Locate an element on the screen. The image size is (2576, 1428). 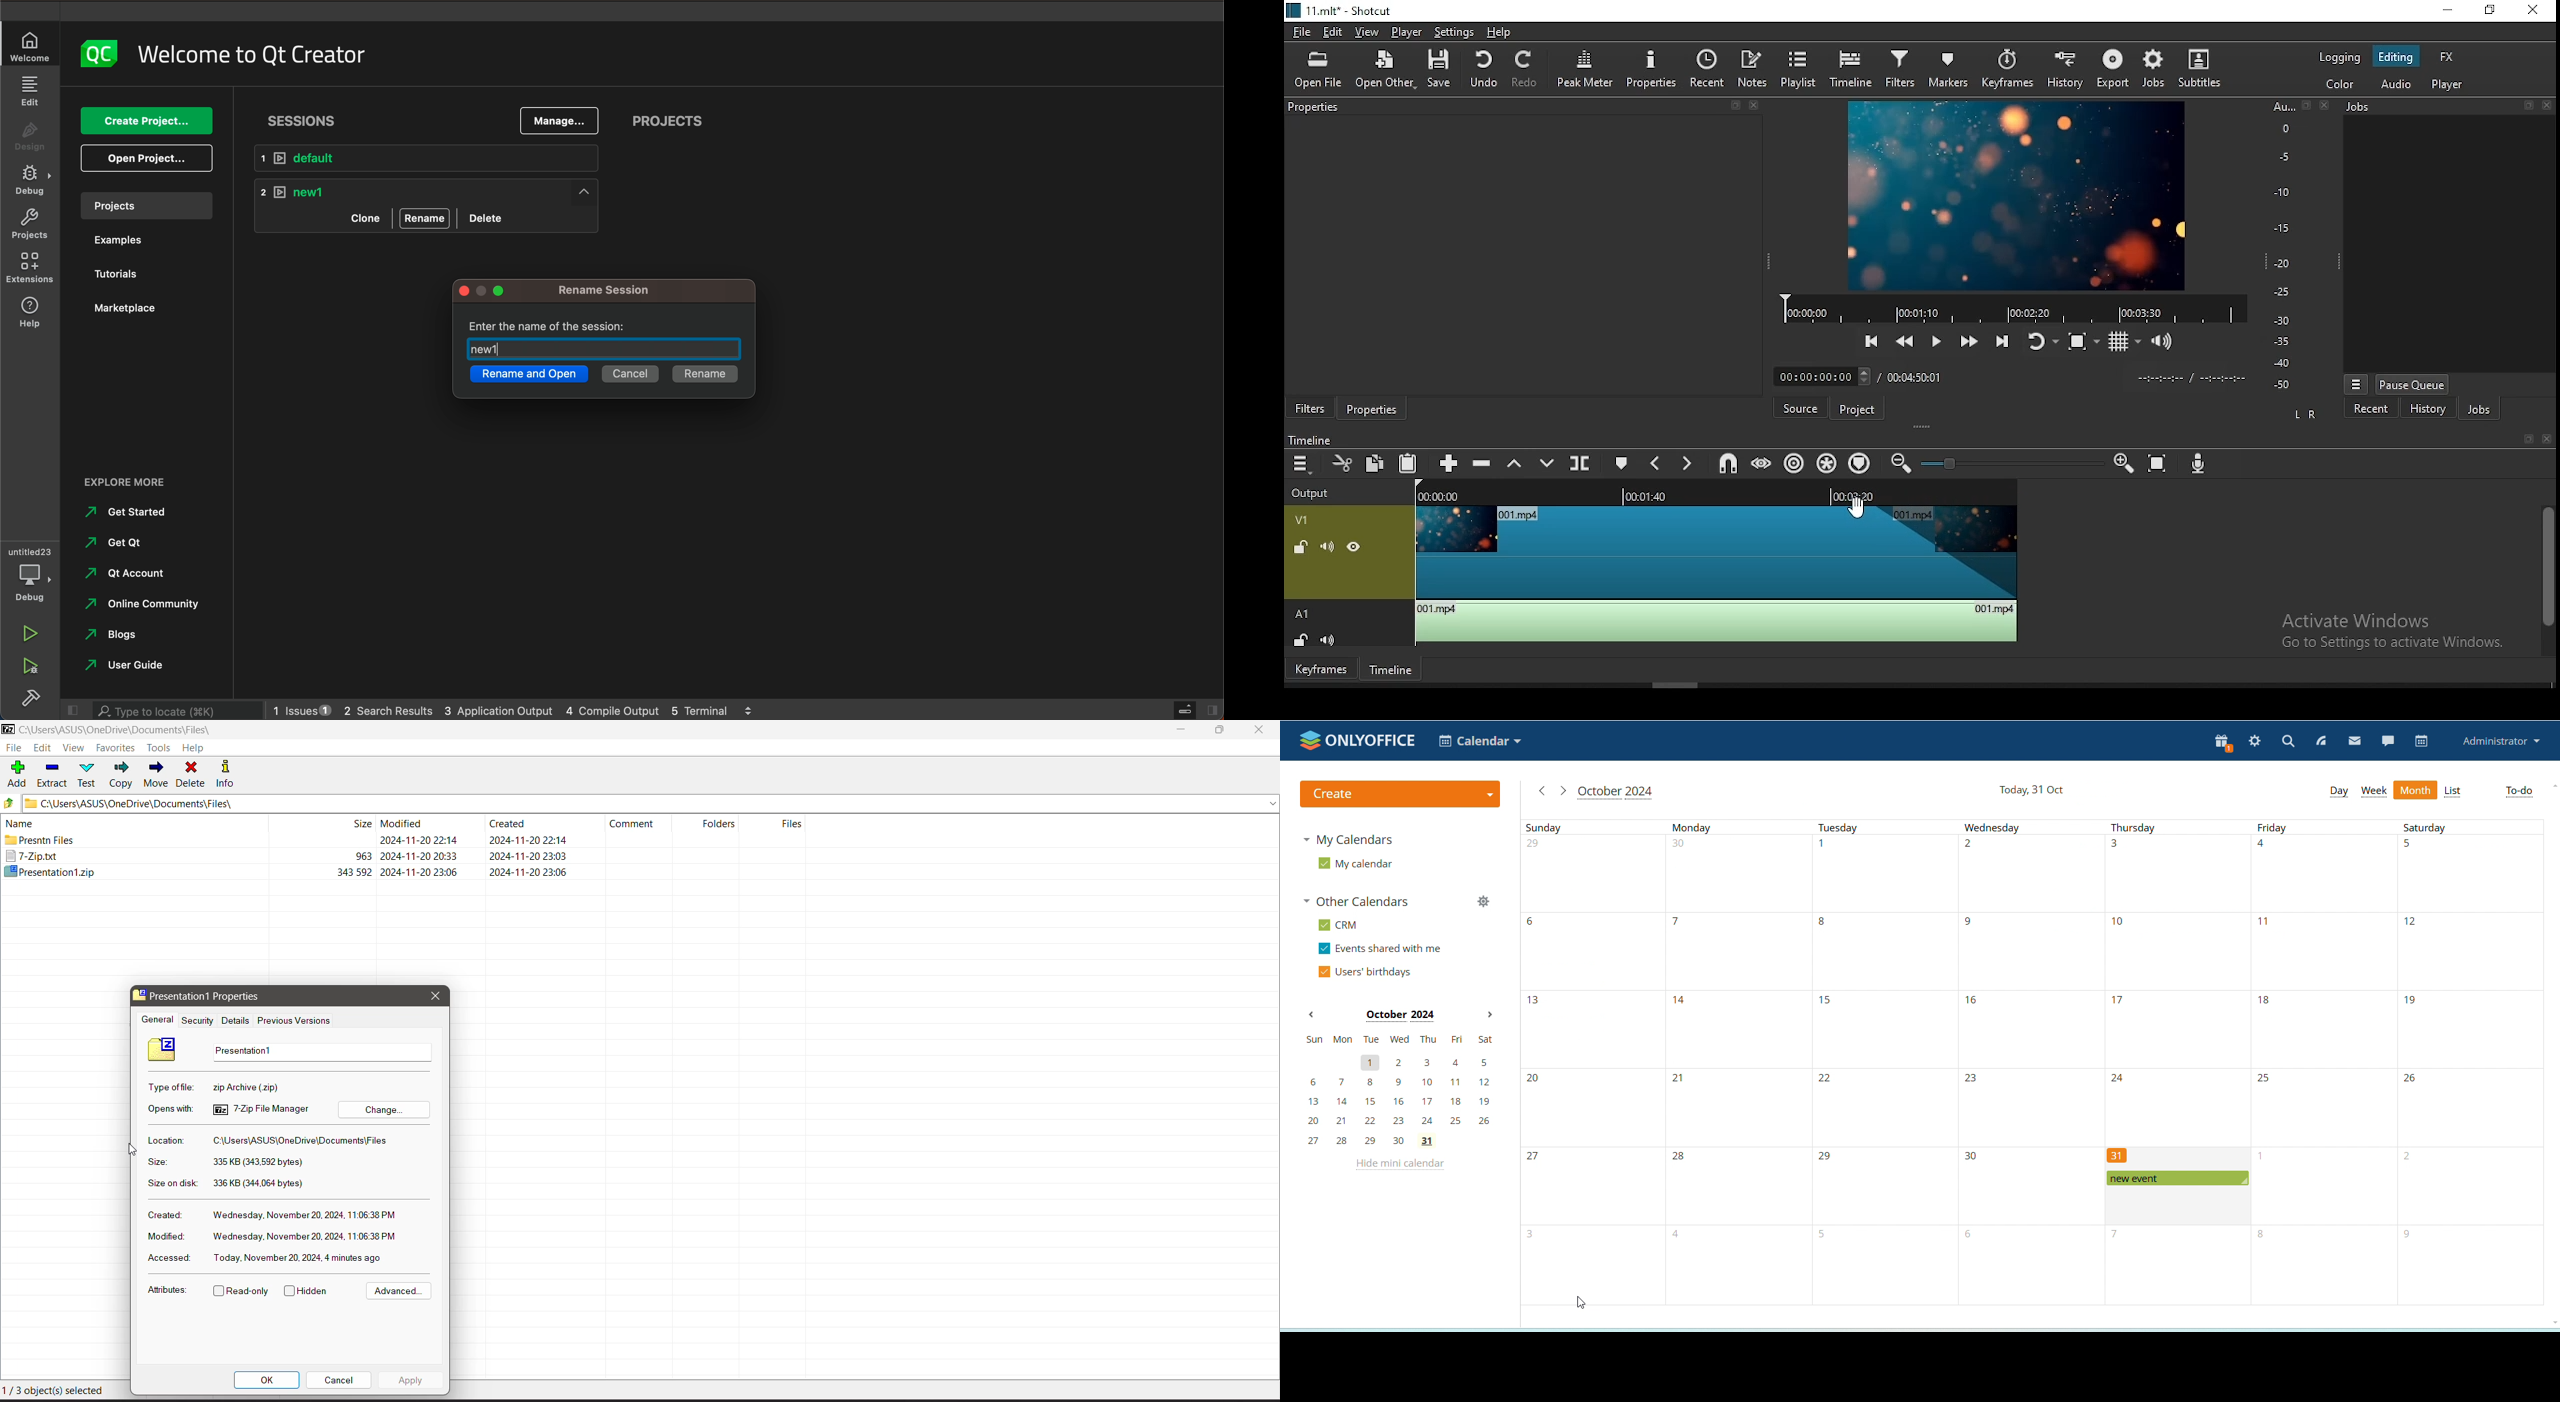
Previous Versions is located at coordinates (295, 1021).